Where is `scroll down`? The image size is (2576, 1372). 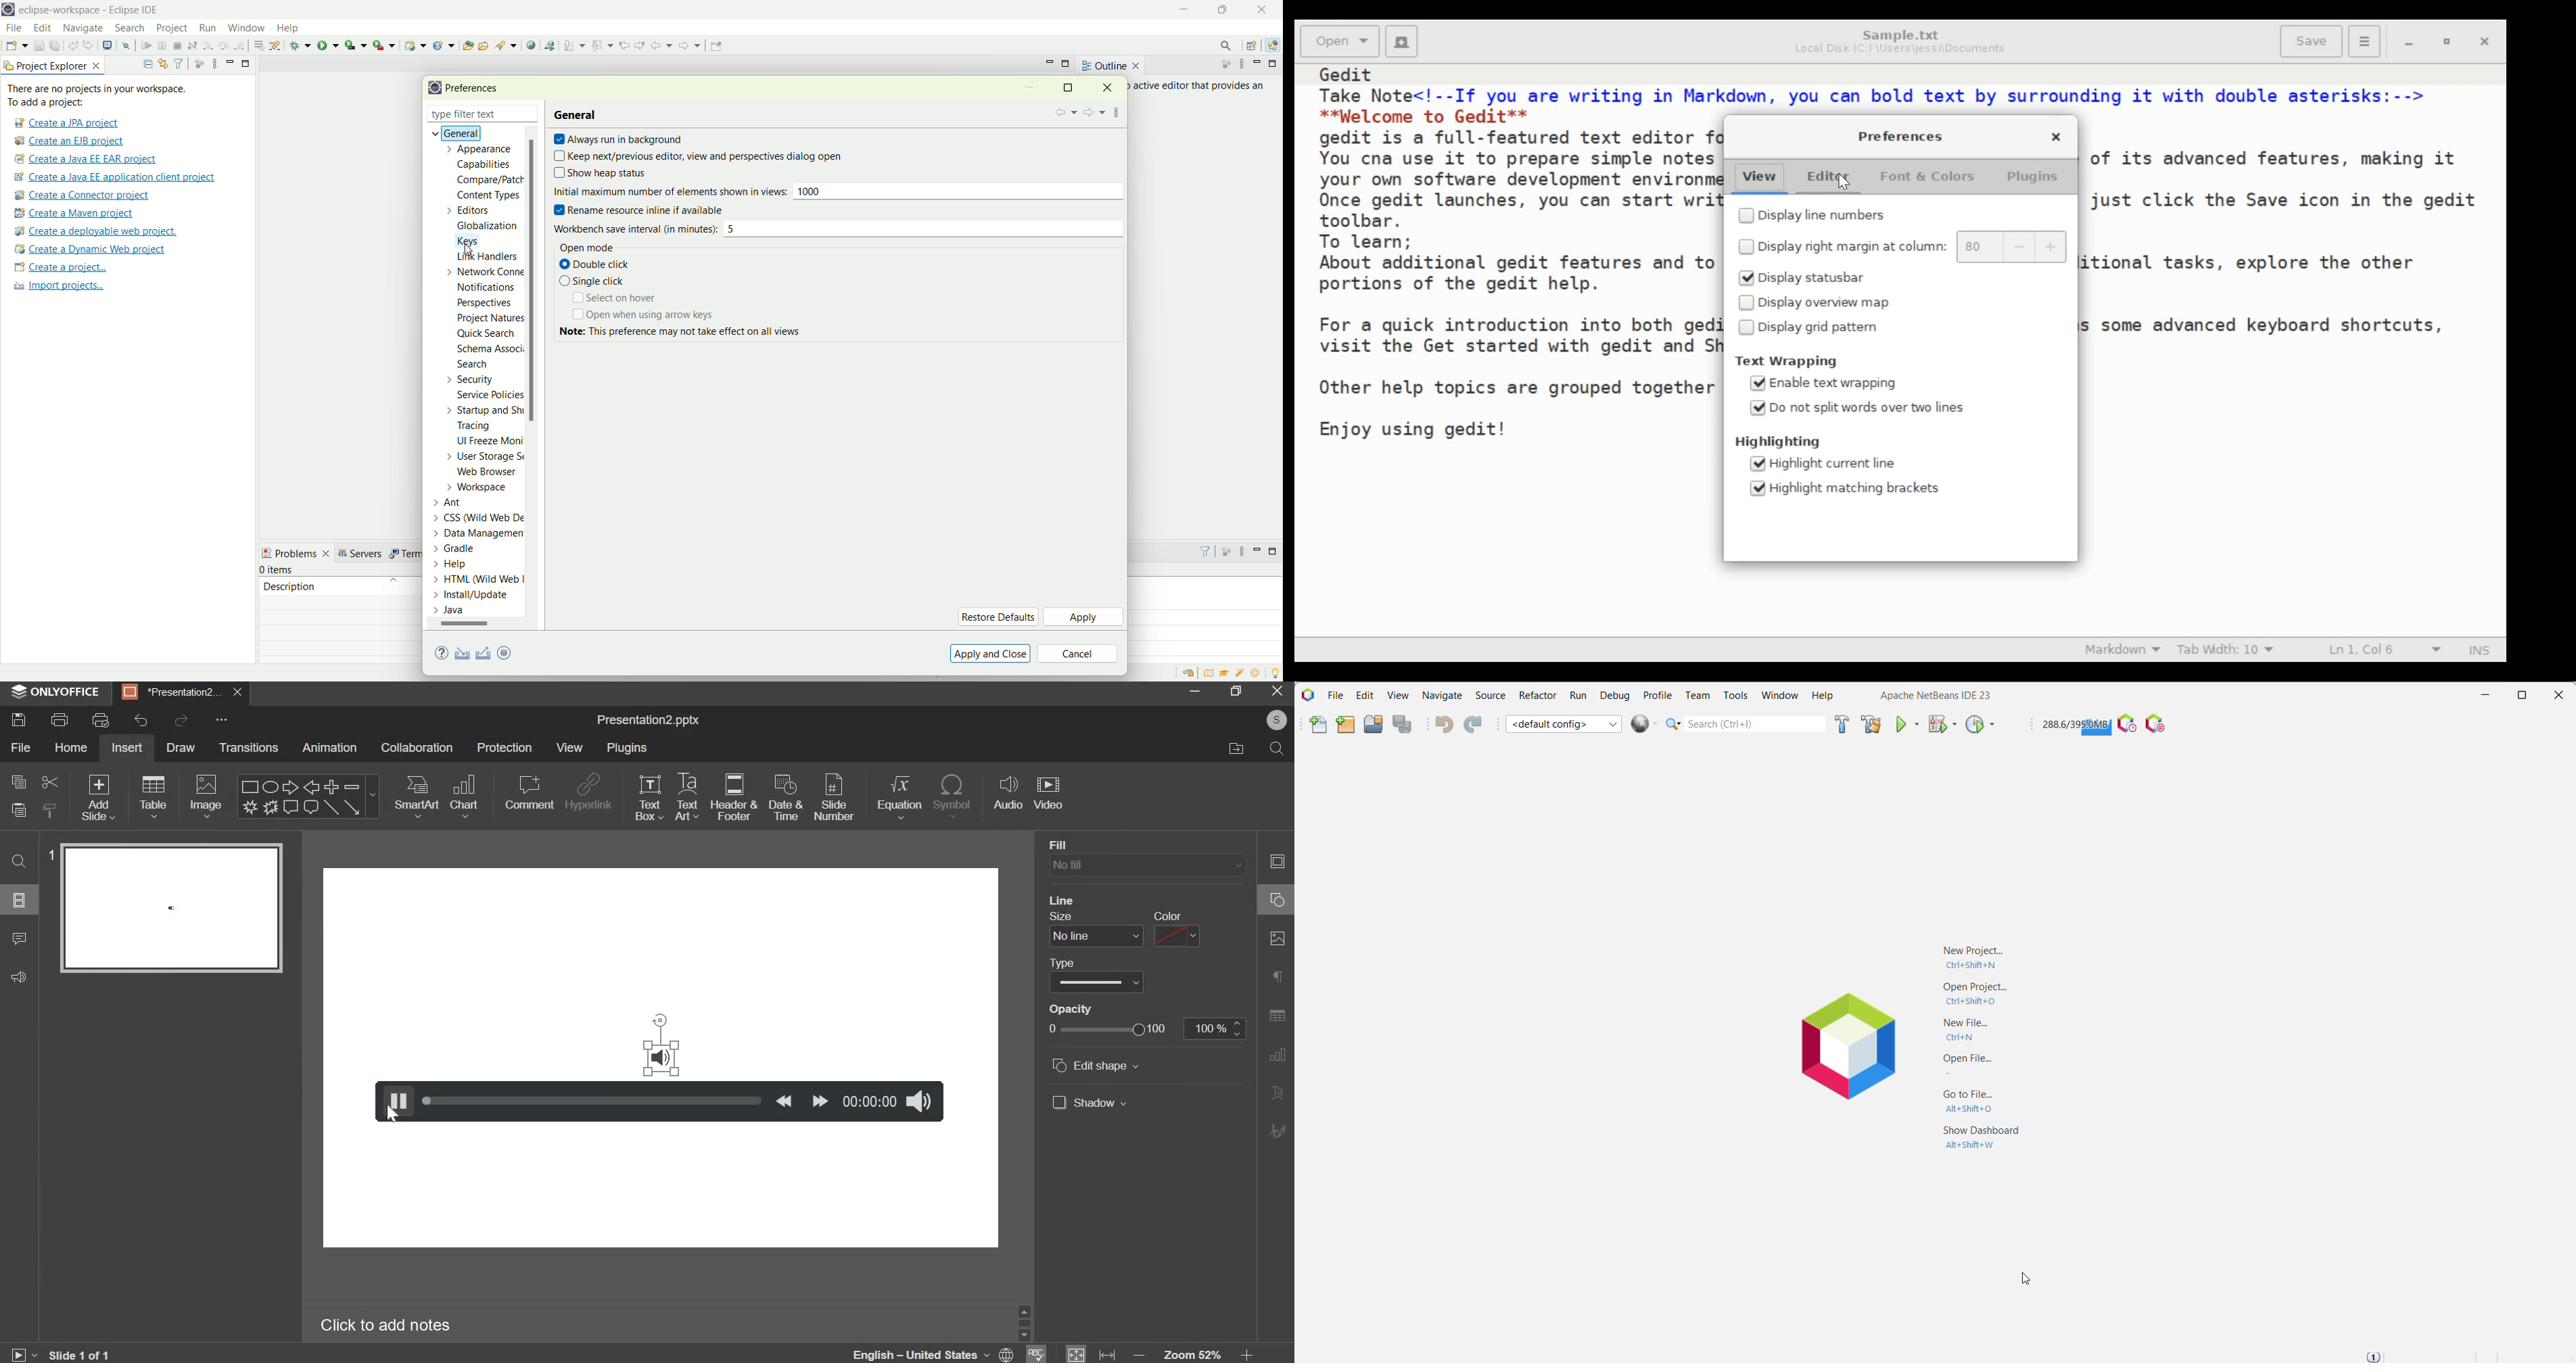 scroll down is located at coordinates (1024, 1335).